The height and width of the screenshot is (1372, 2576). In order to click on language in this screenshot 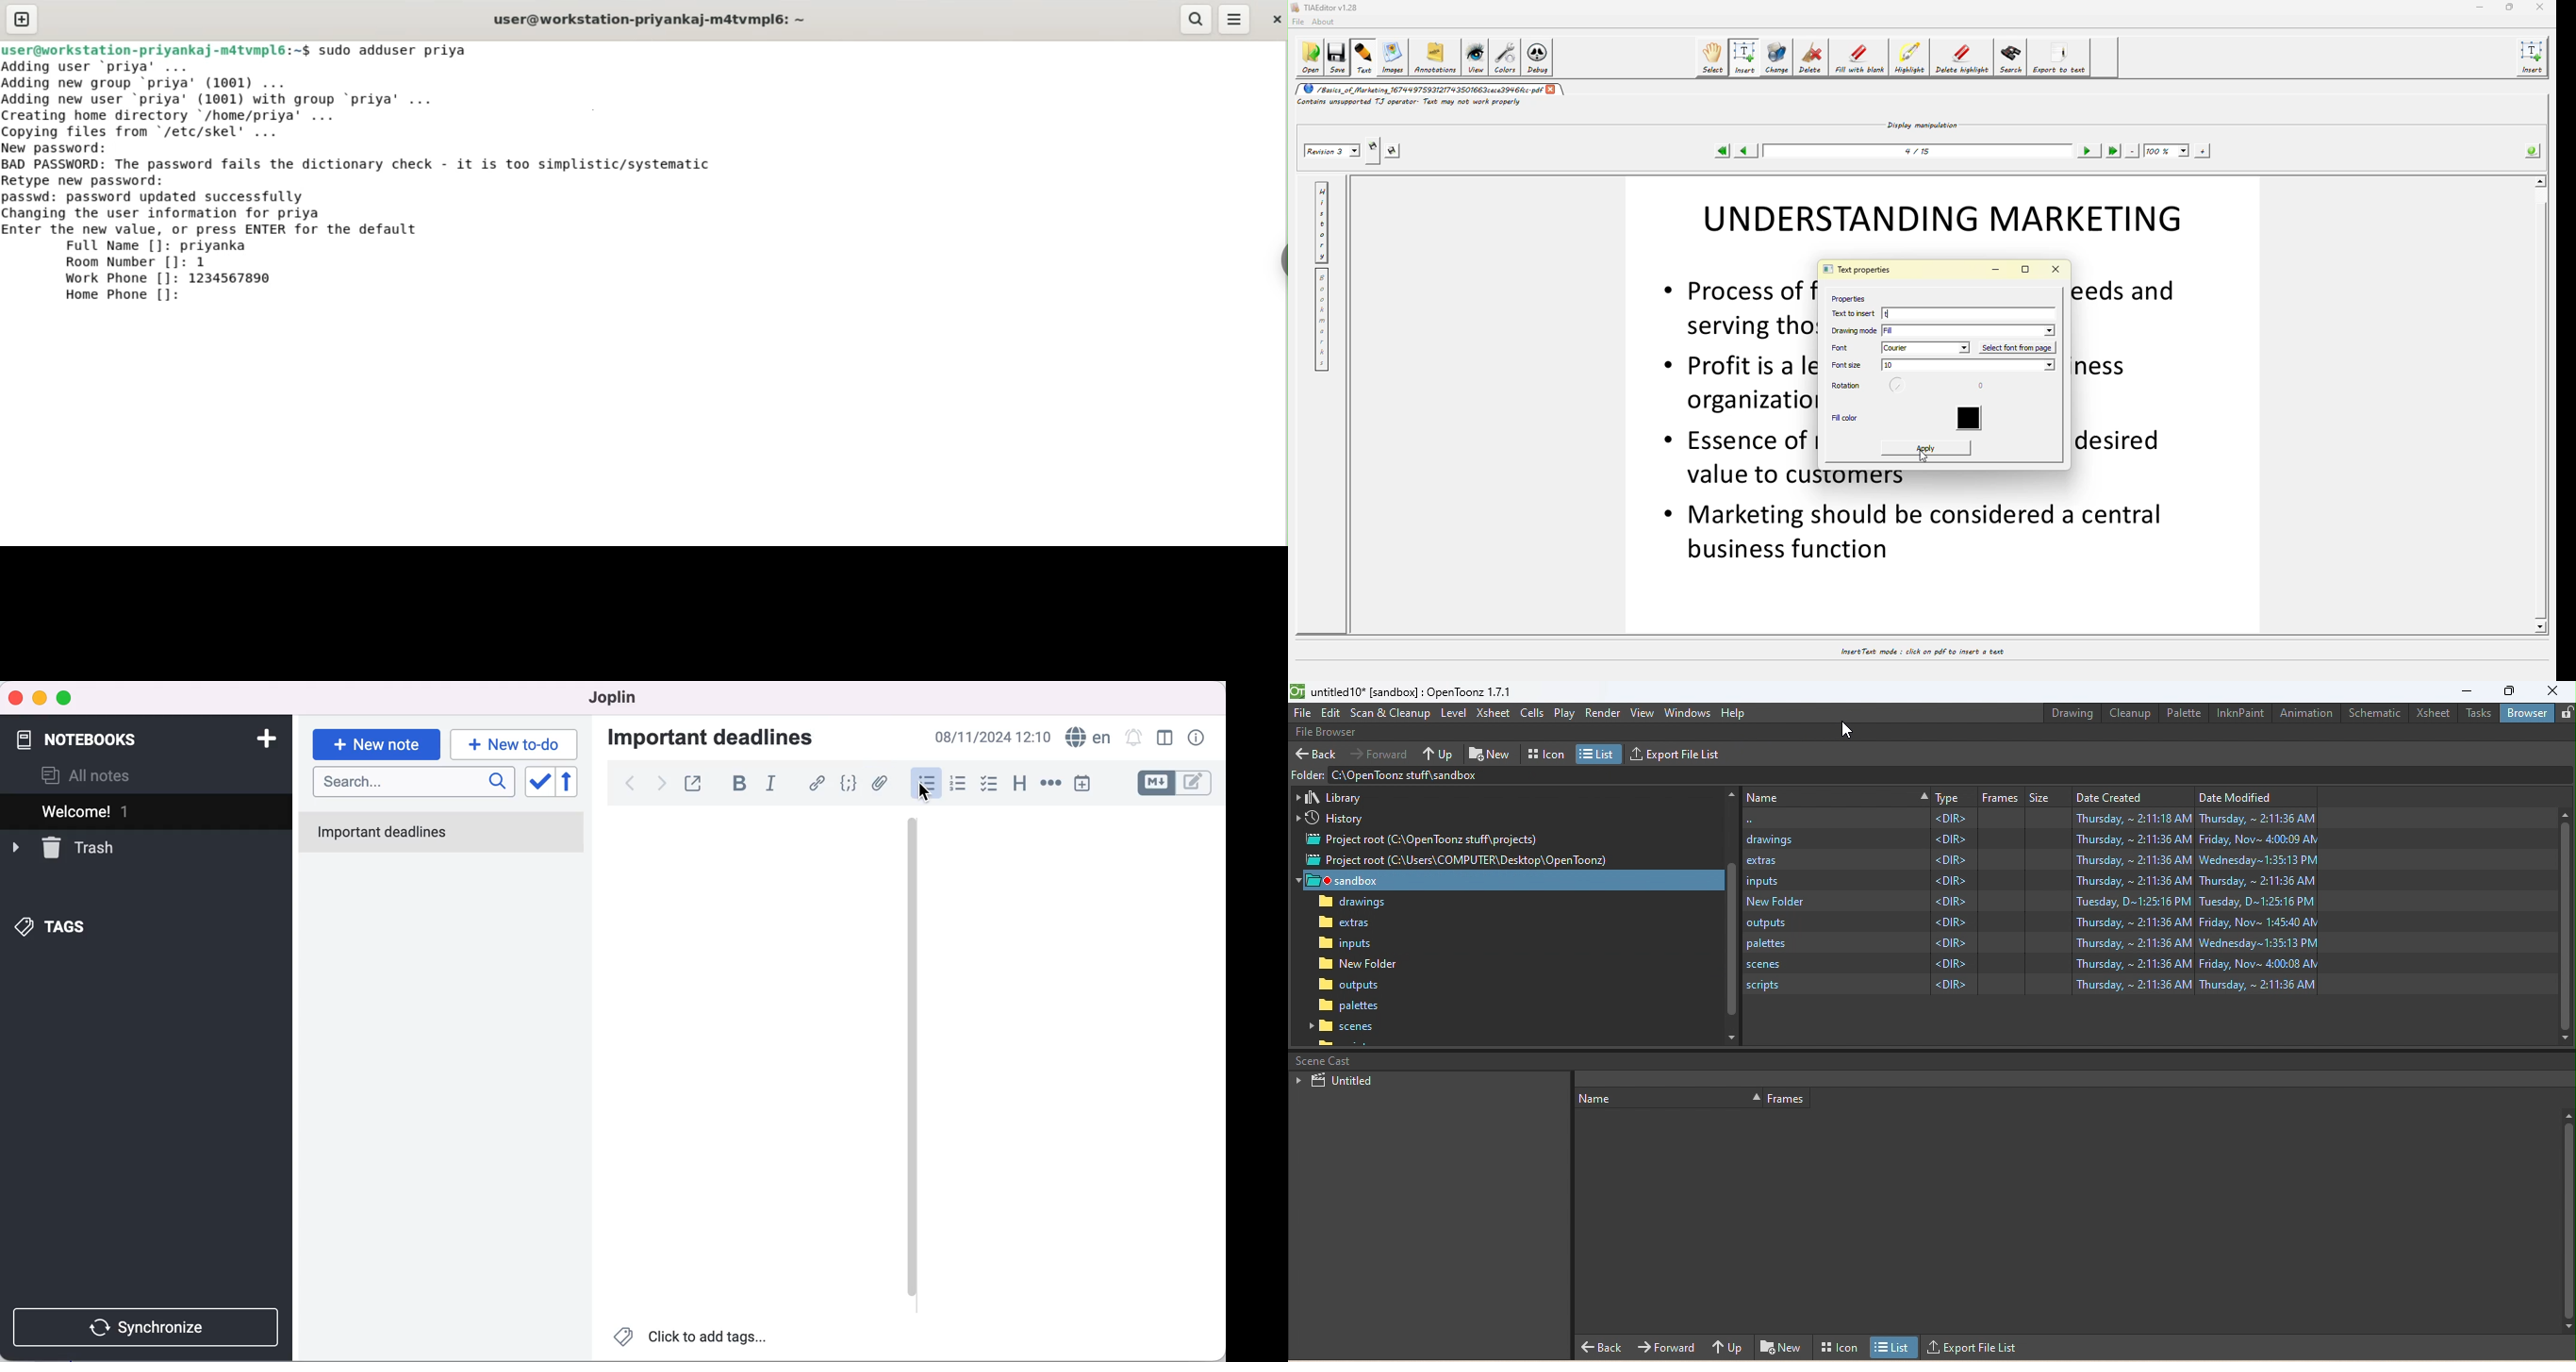, I will do `click(1086, 739)`.